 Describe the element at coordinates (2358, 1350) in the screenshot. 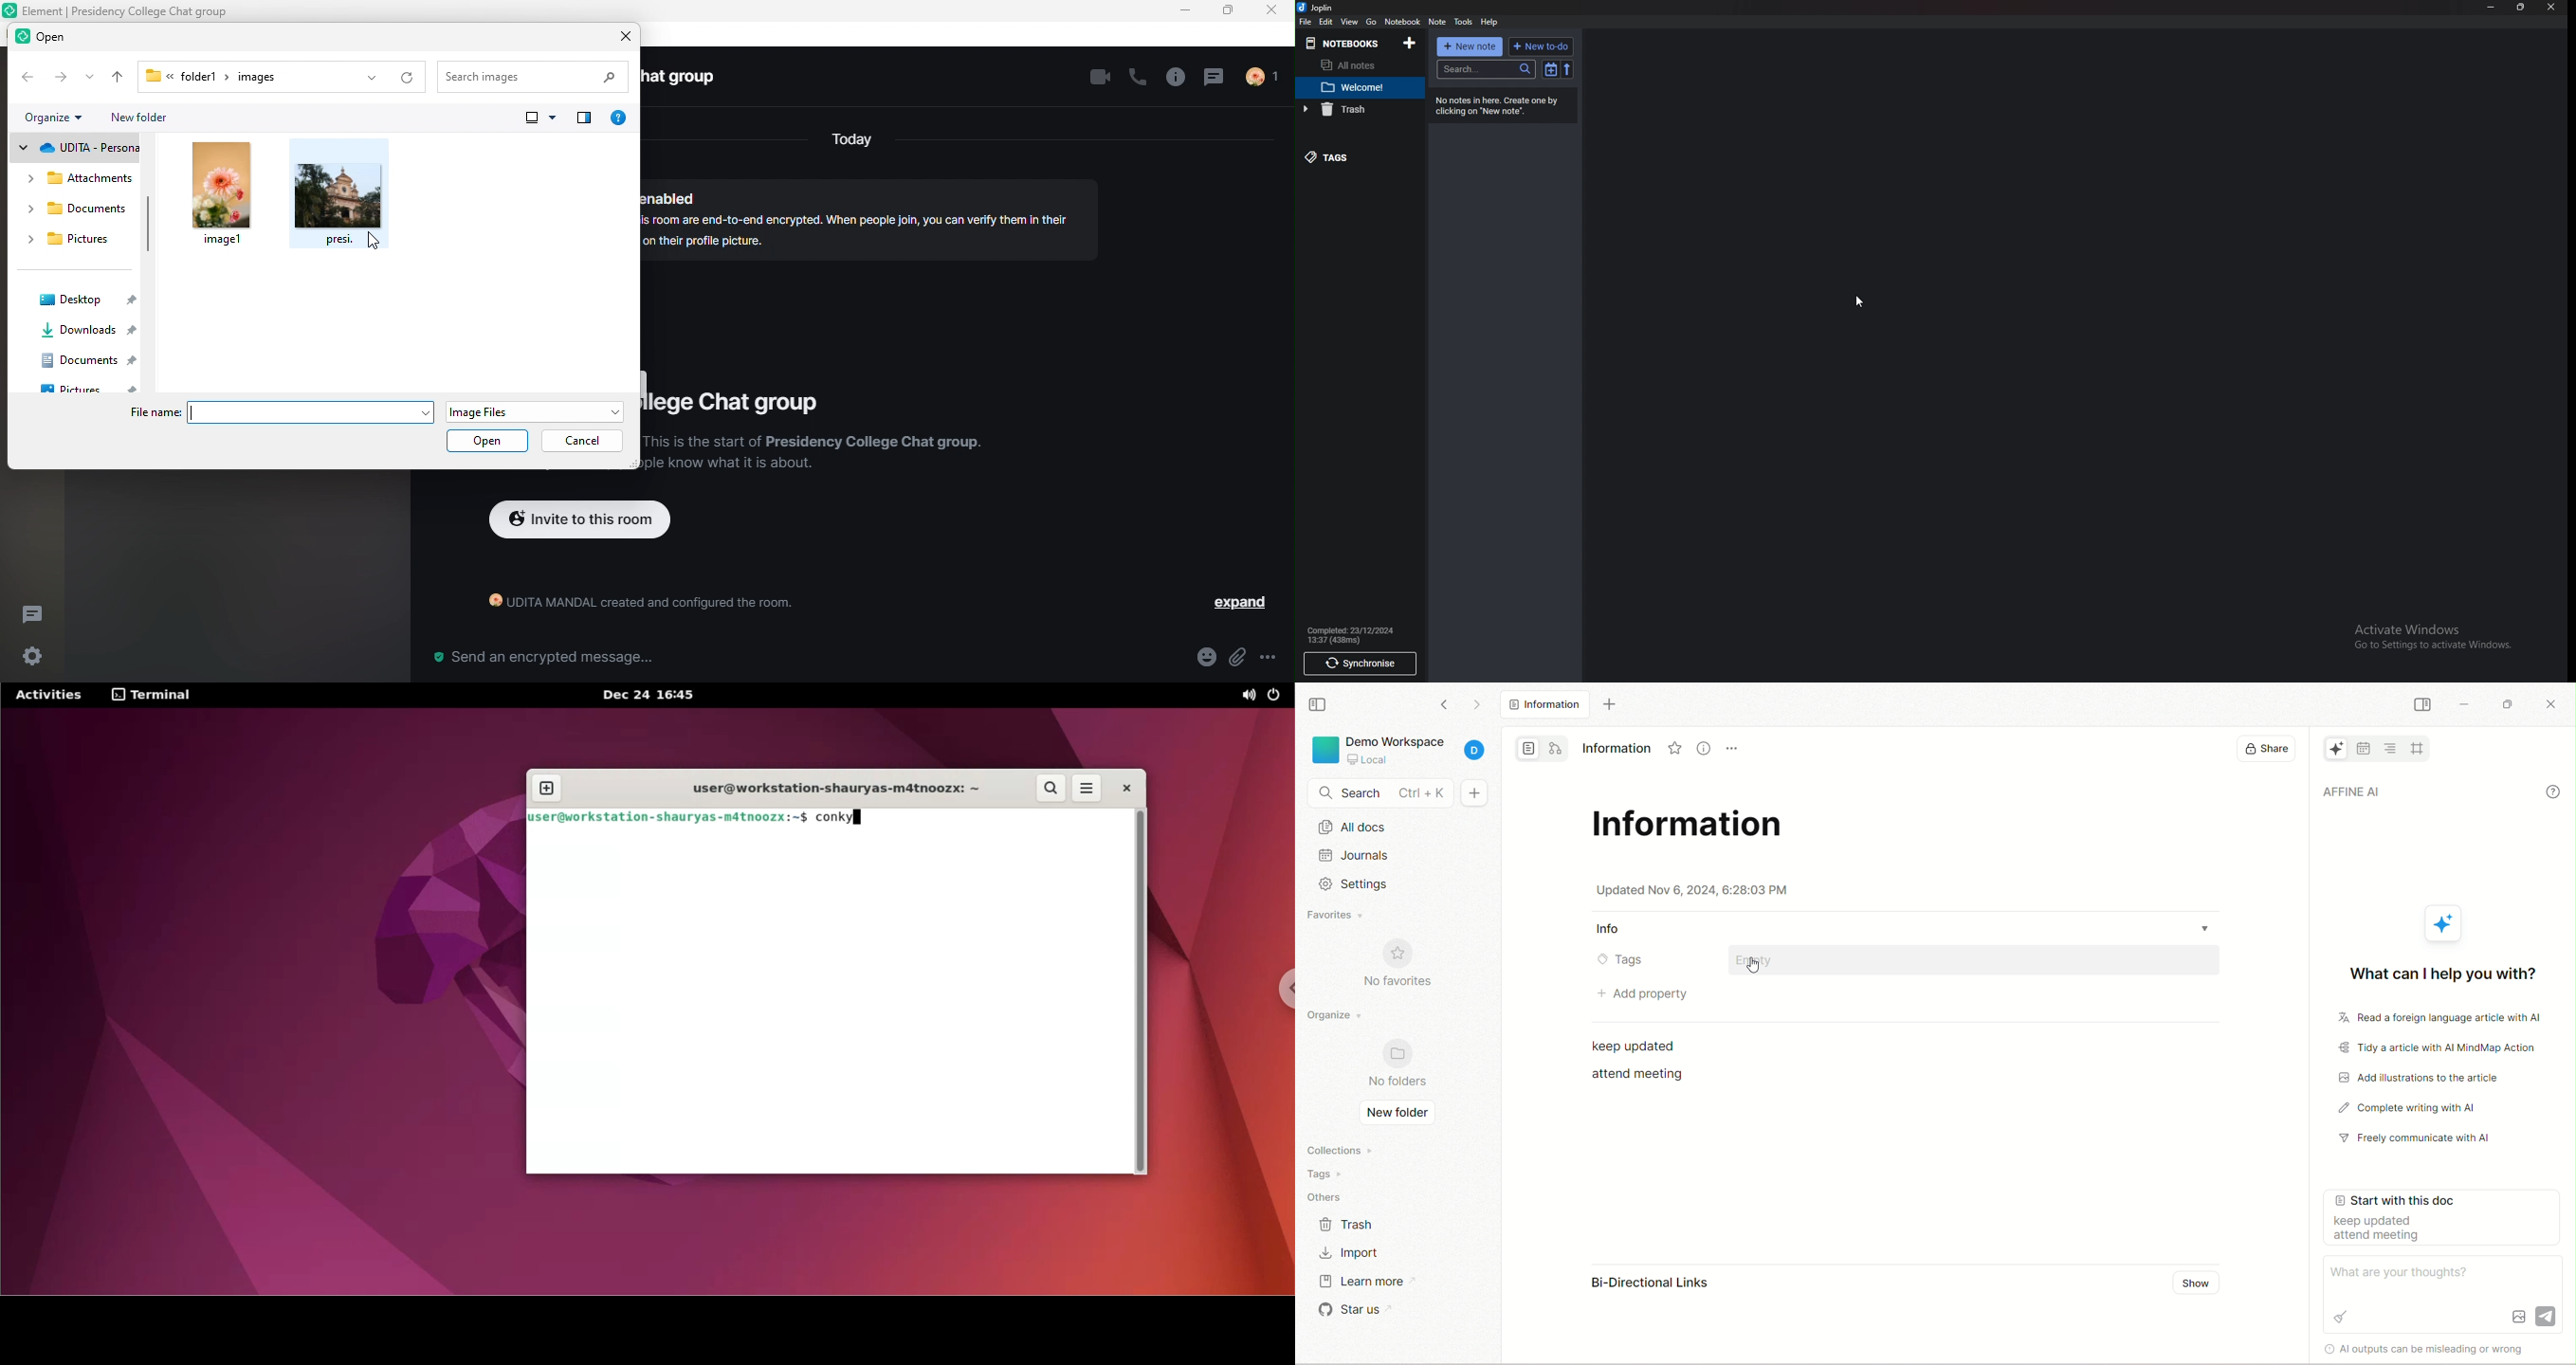

I see `Al outputs can be misleading or wrong` at that location.